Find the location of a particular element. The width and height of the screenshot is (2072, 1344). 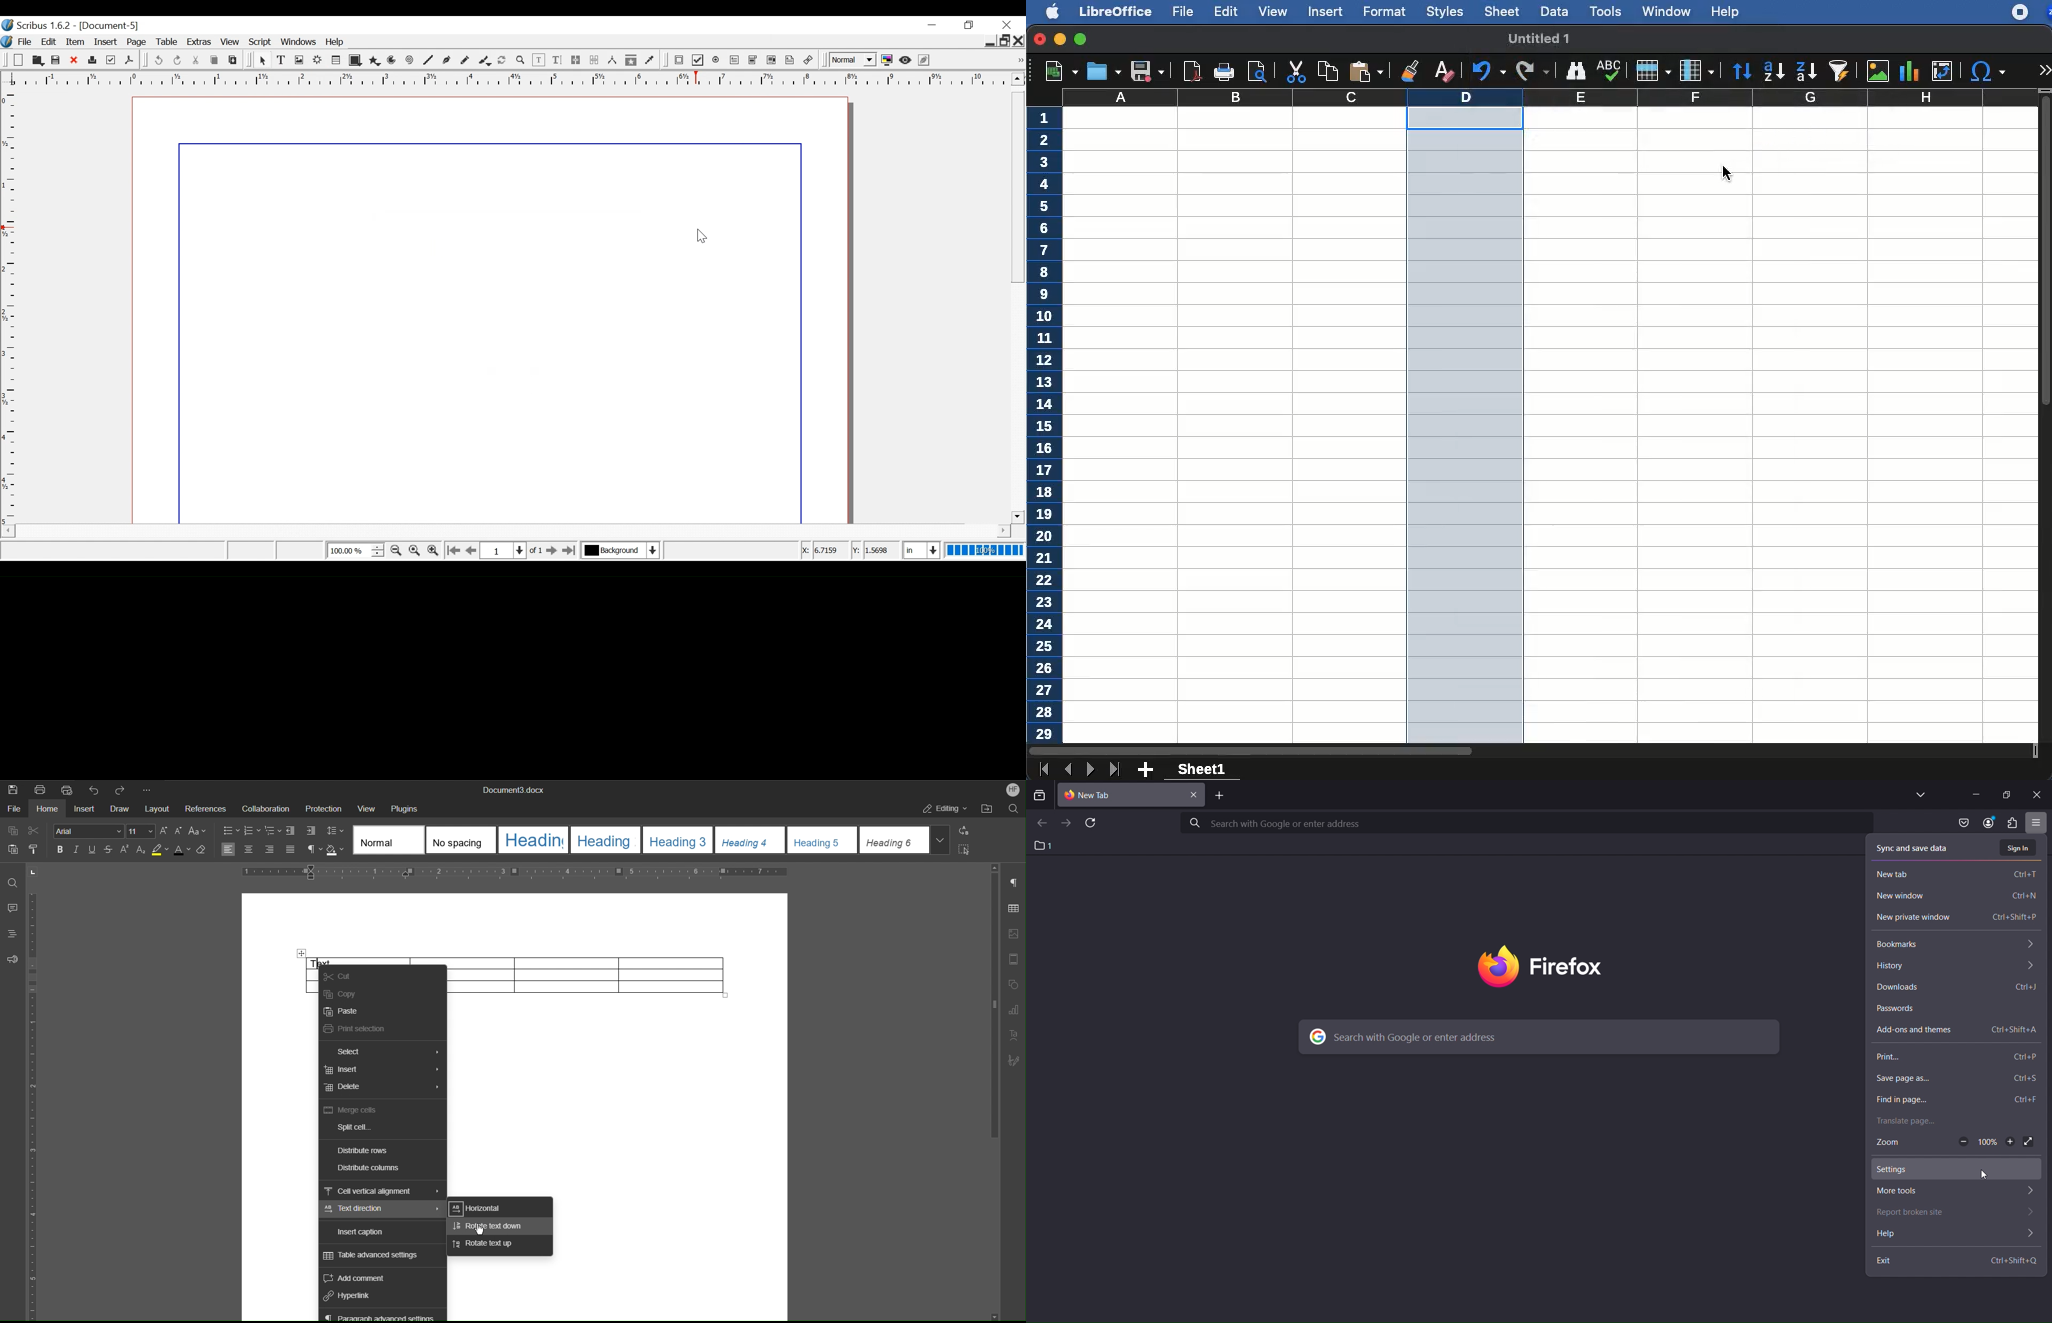

Italics is located at coordinates (78, 850).